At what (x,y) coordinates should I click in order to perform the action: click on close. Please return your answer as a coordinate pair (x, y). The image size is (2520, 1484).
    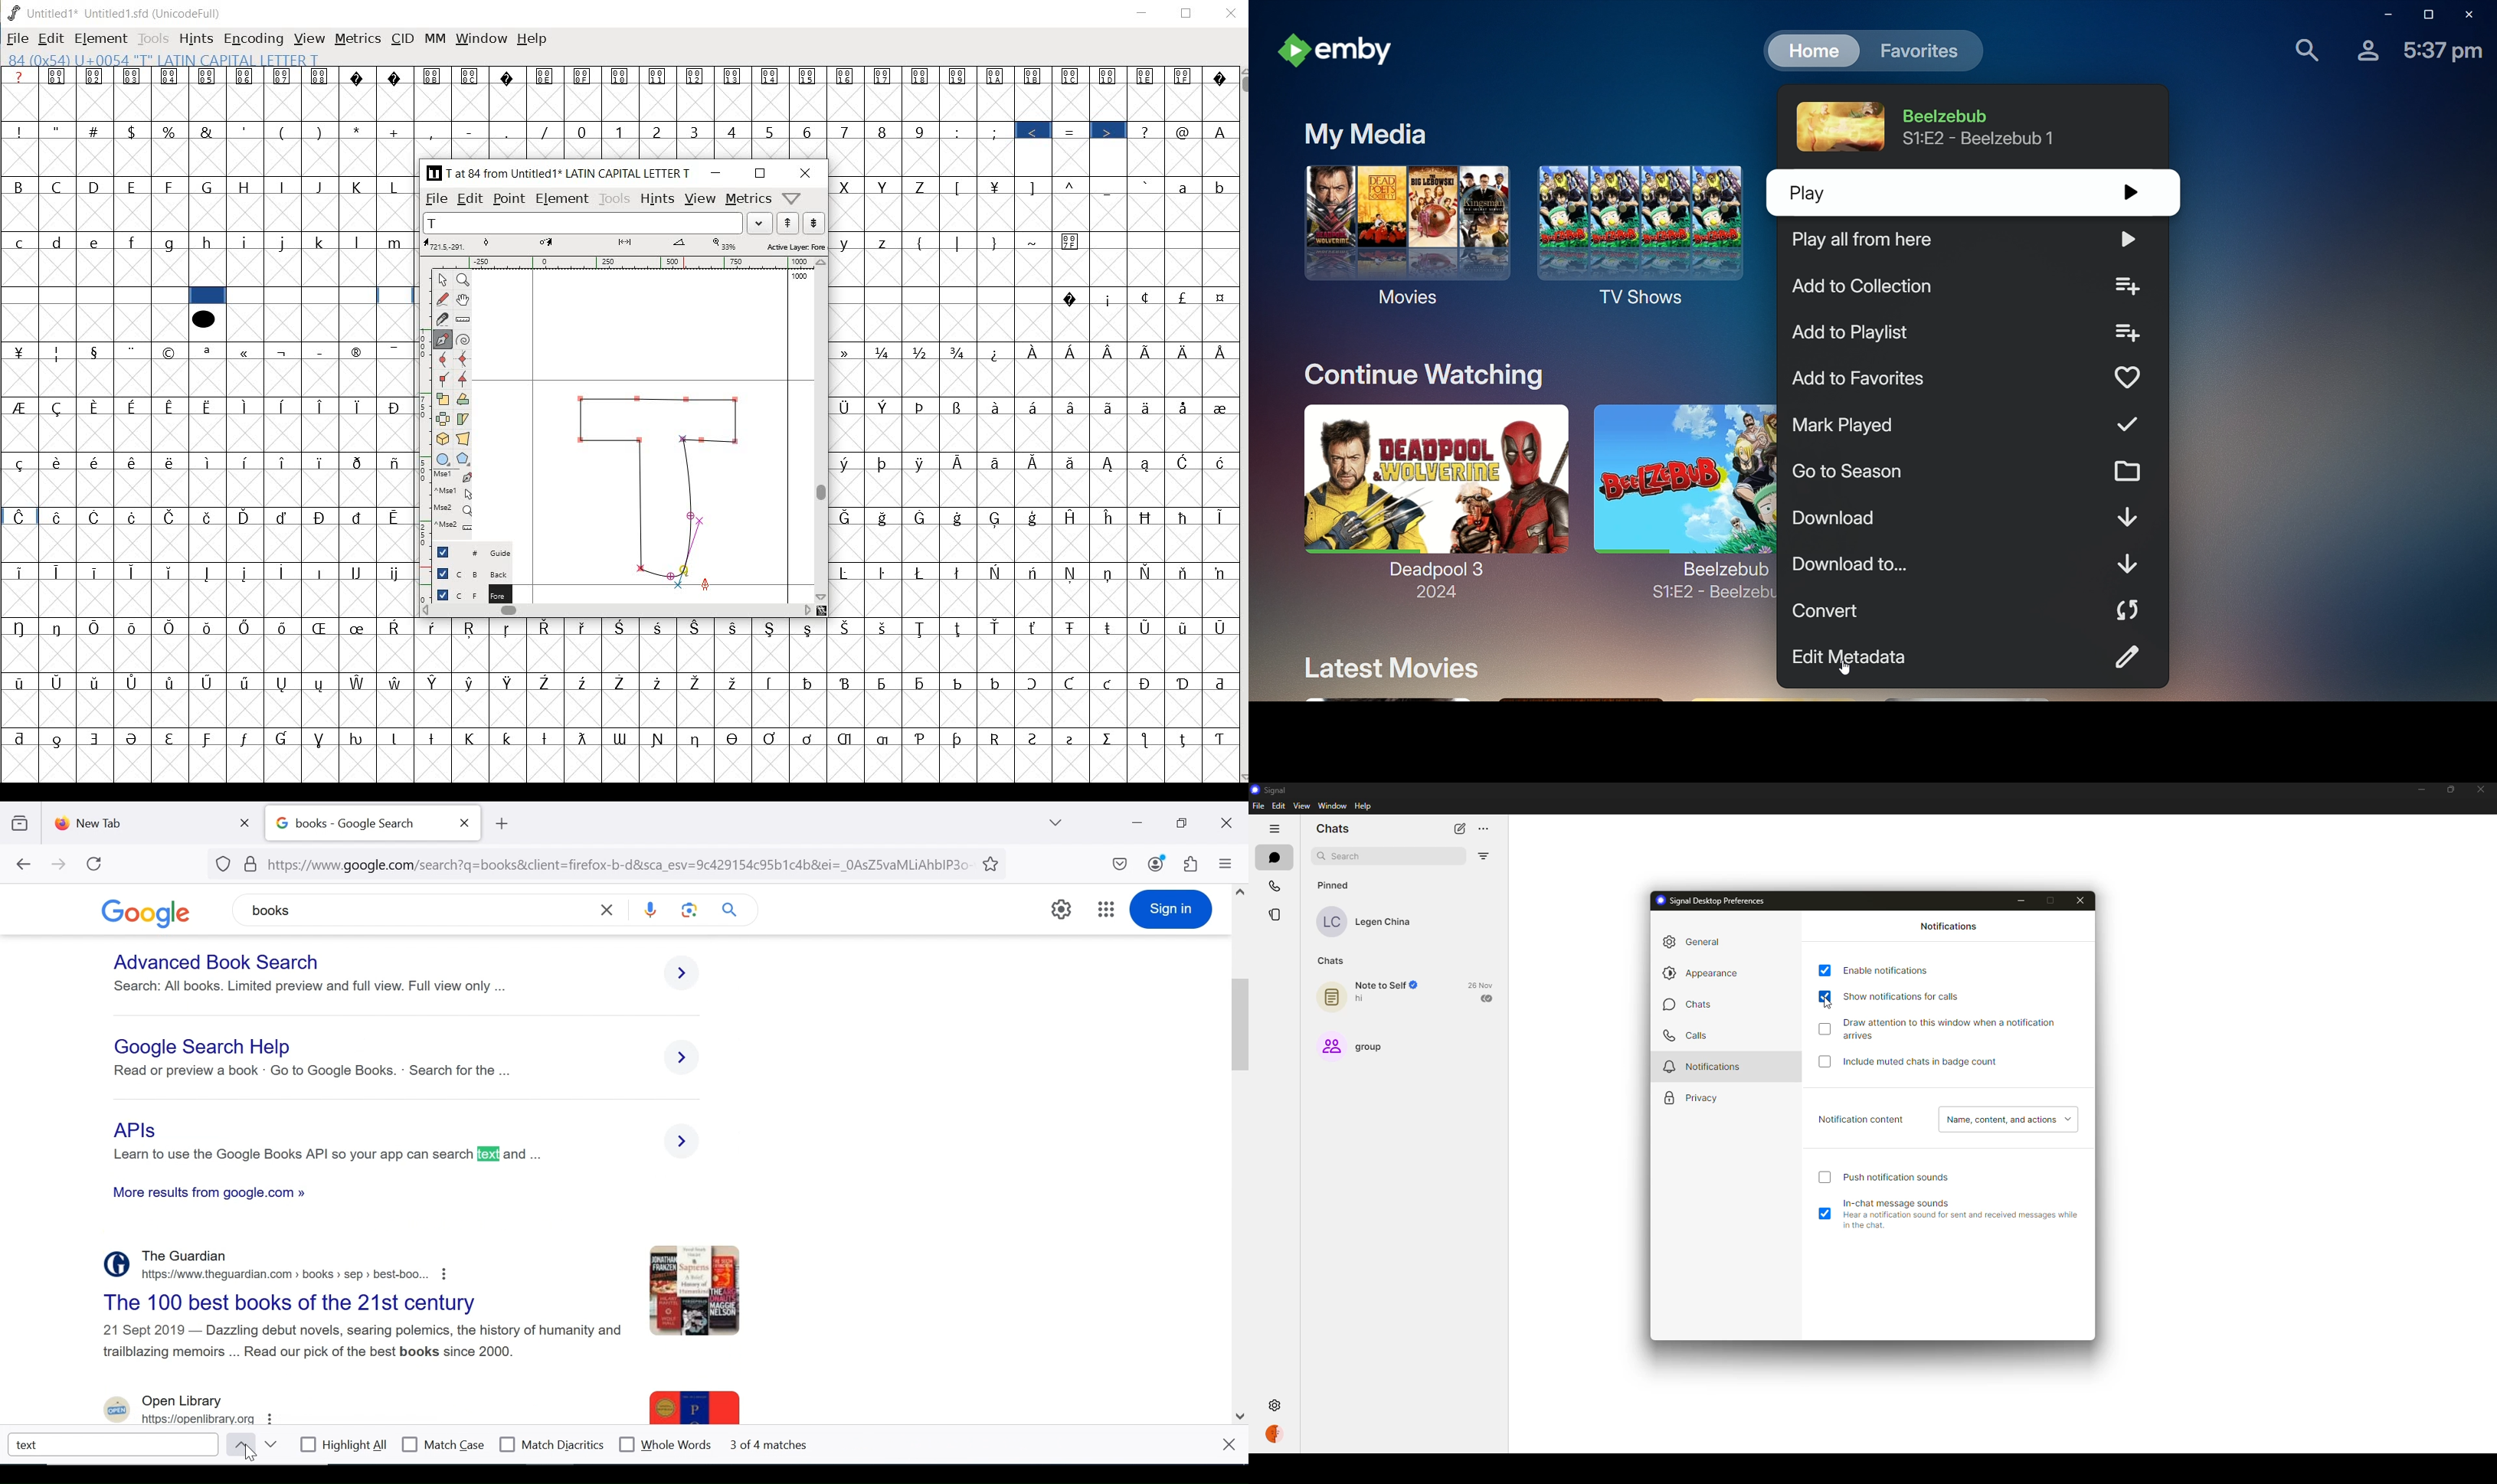
    Looking at the image, I should click on (1229, 1444).